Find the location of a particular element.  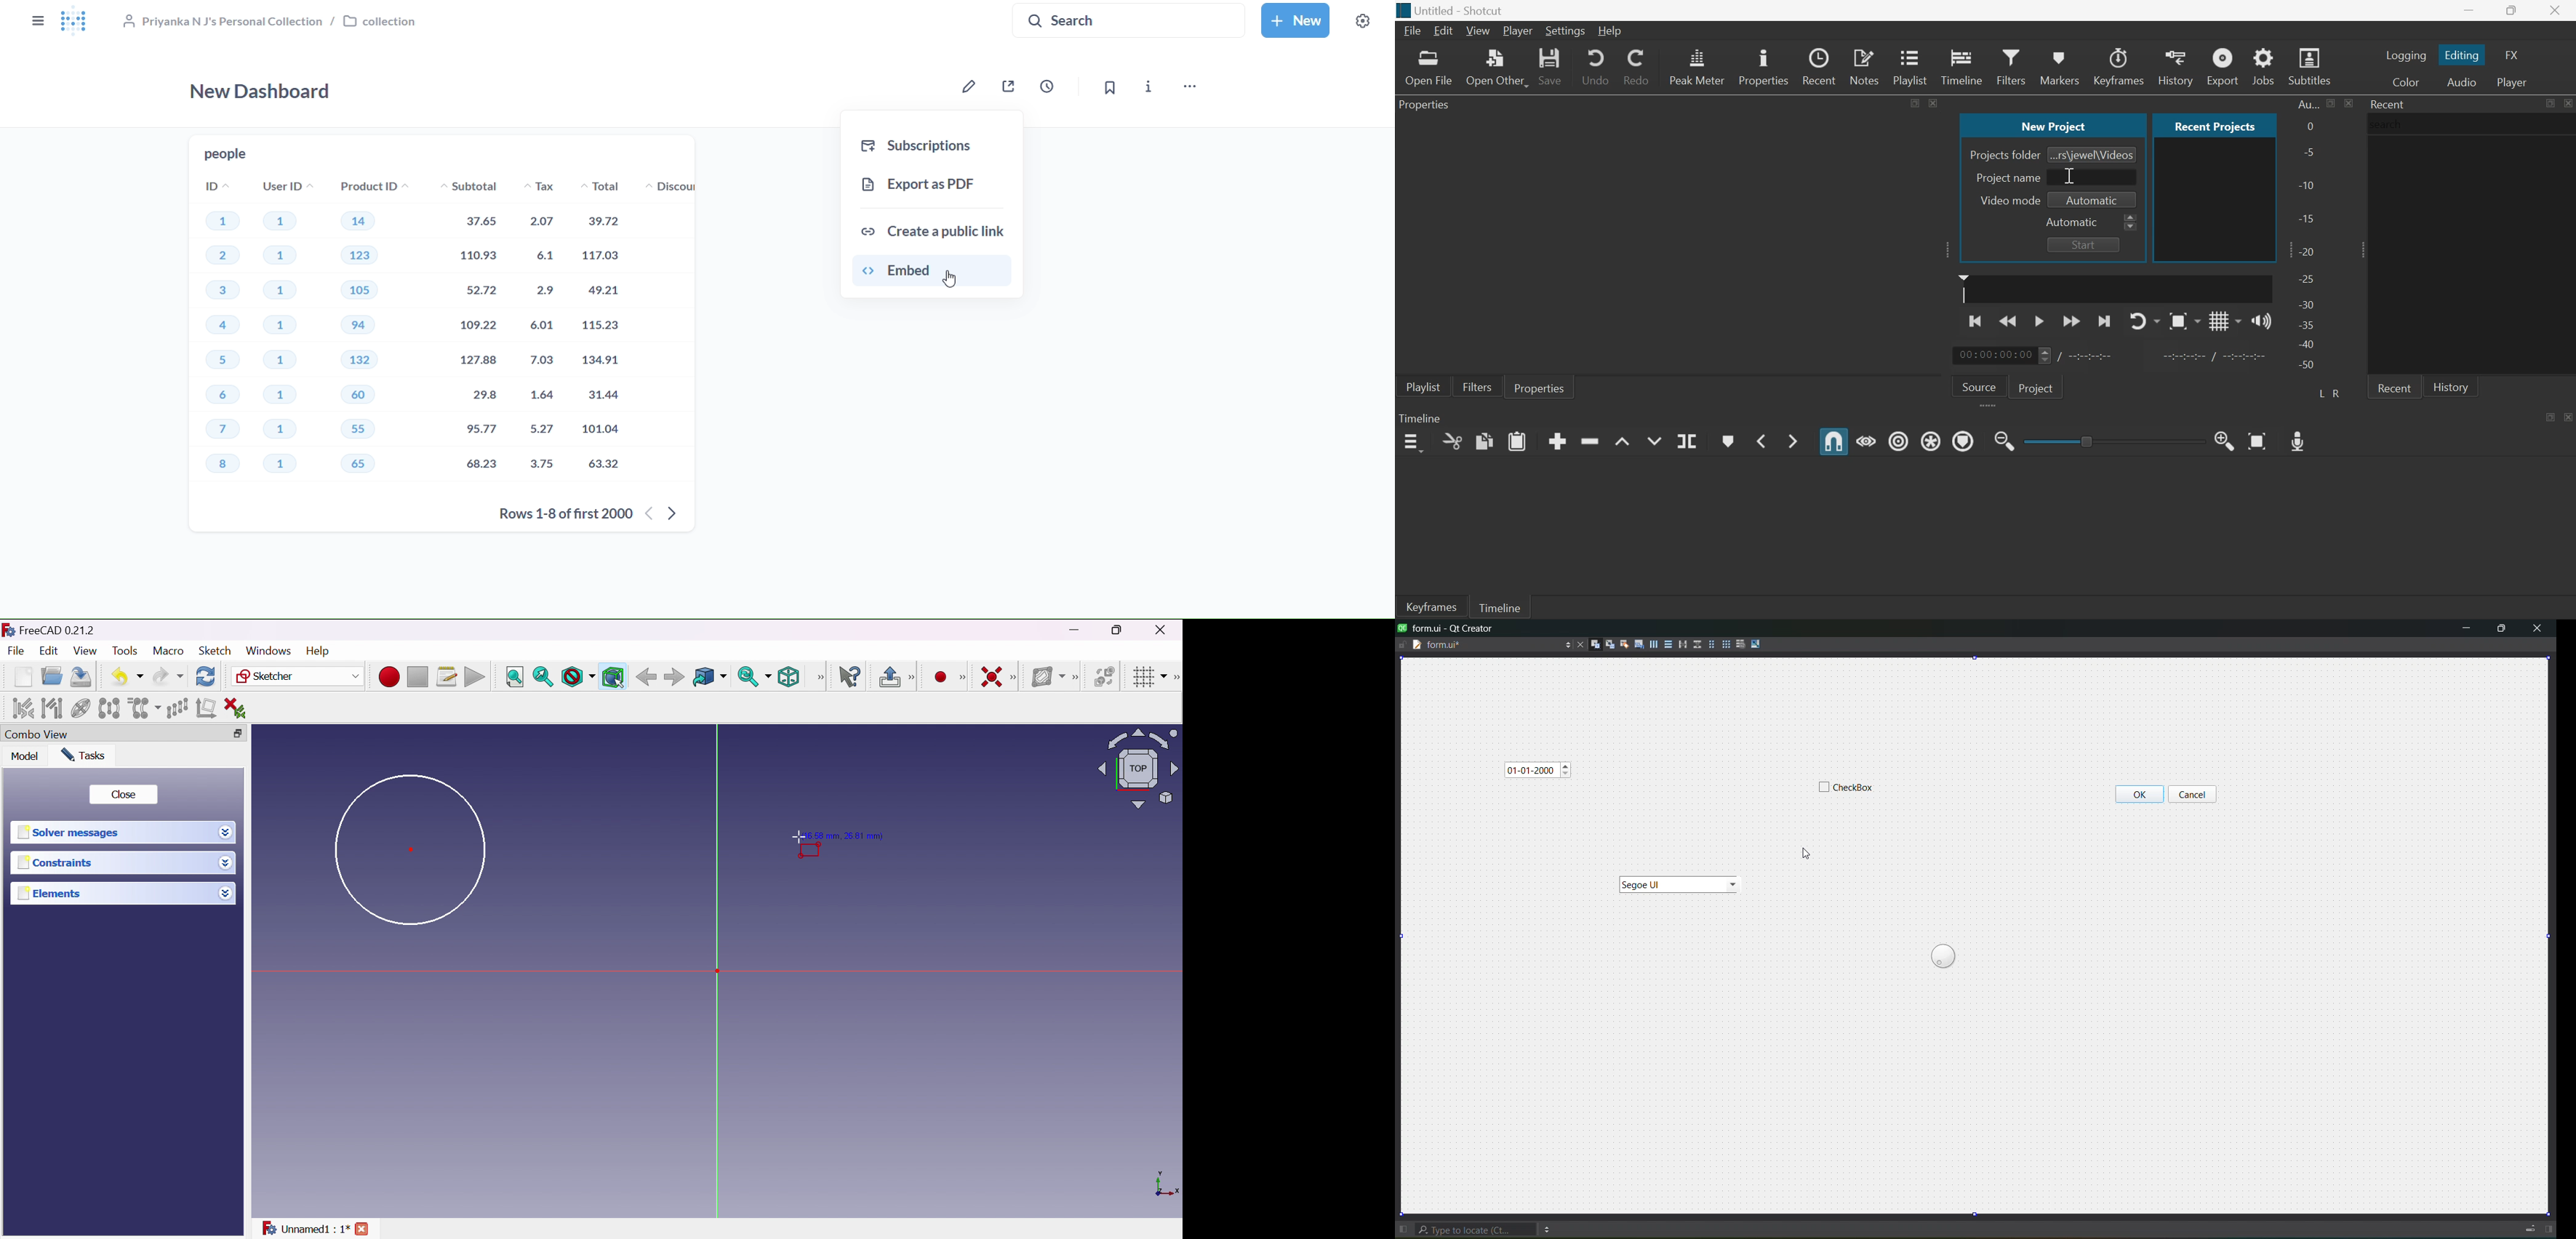

Show the volume control is located at coordinates (2262, 320).